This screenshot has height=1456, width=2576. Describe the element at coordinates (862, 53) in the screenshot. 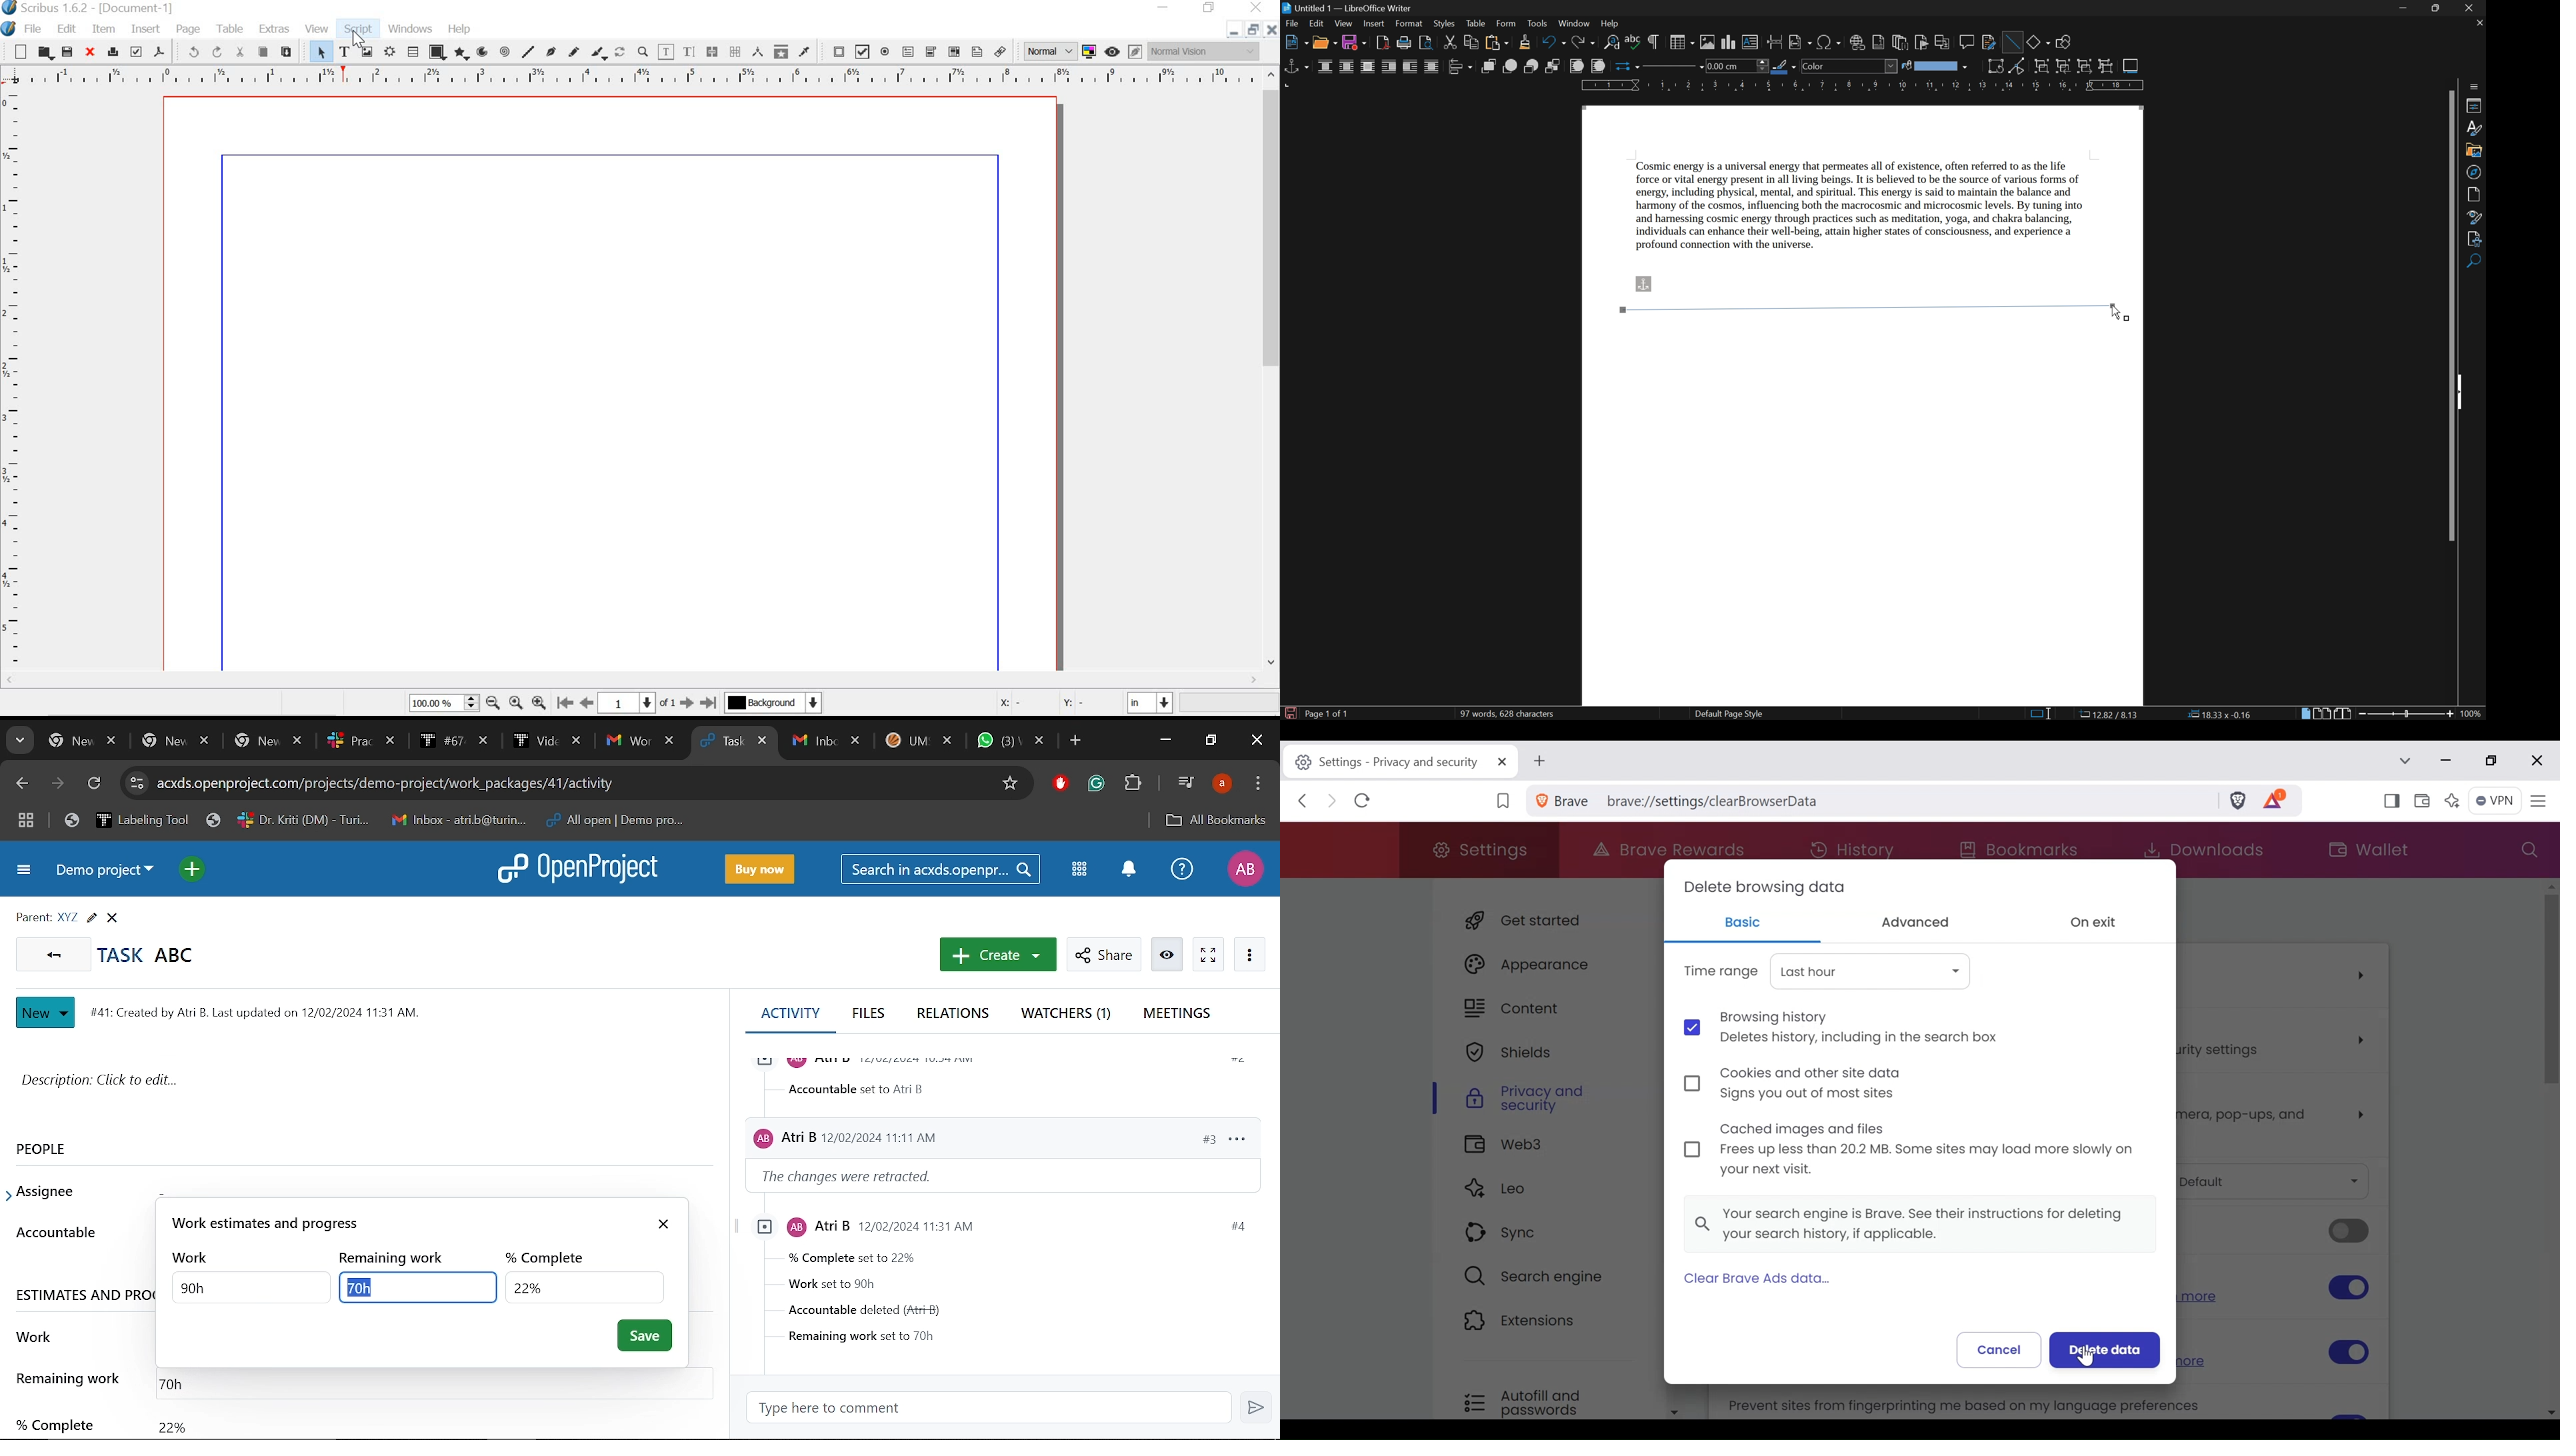

I see `pdf check box` at that location.